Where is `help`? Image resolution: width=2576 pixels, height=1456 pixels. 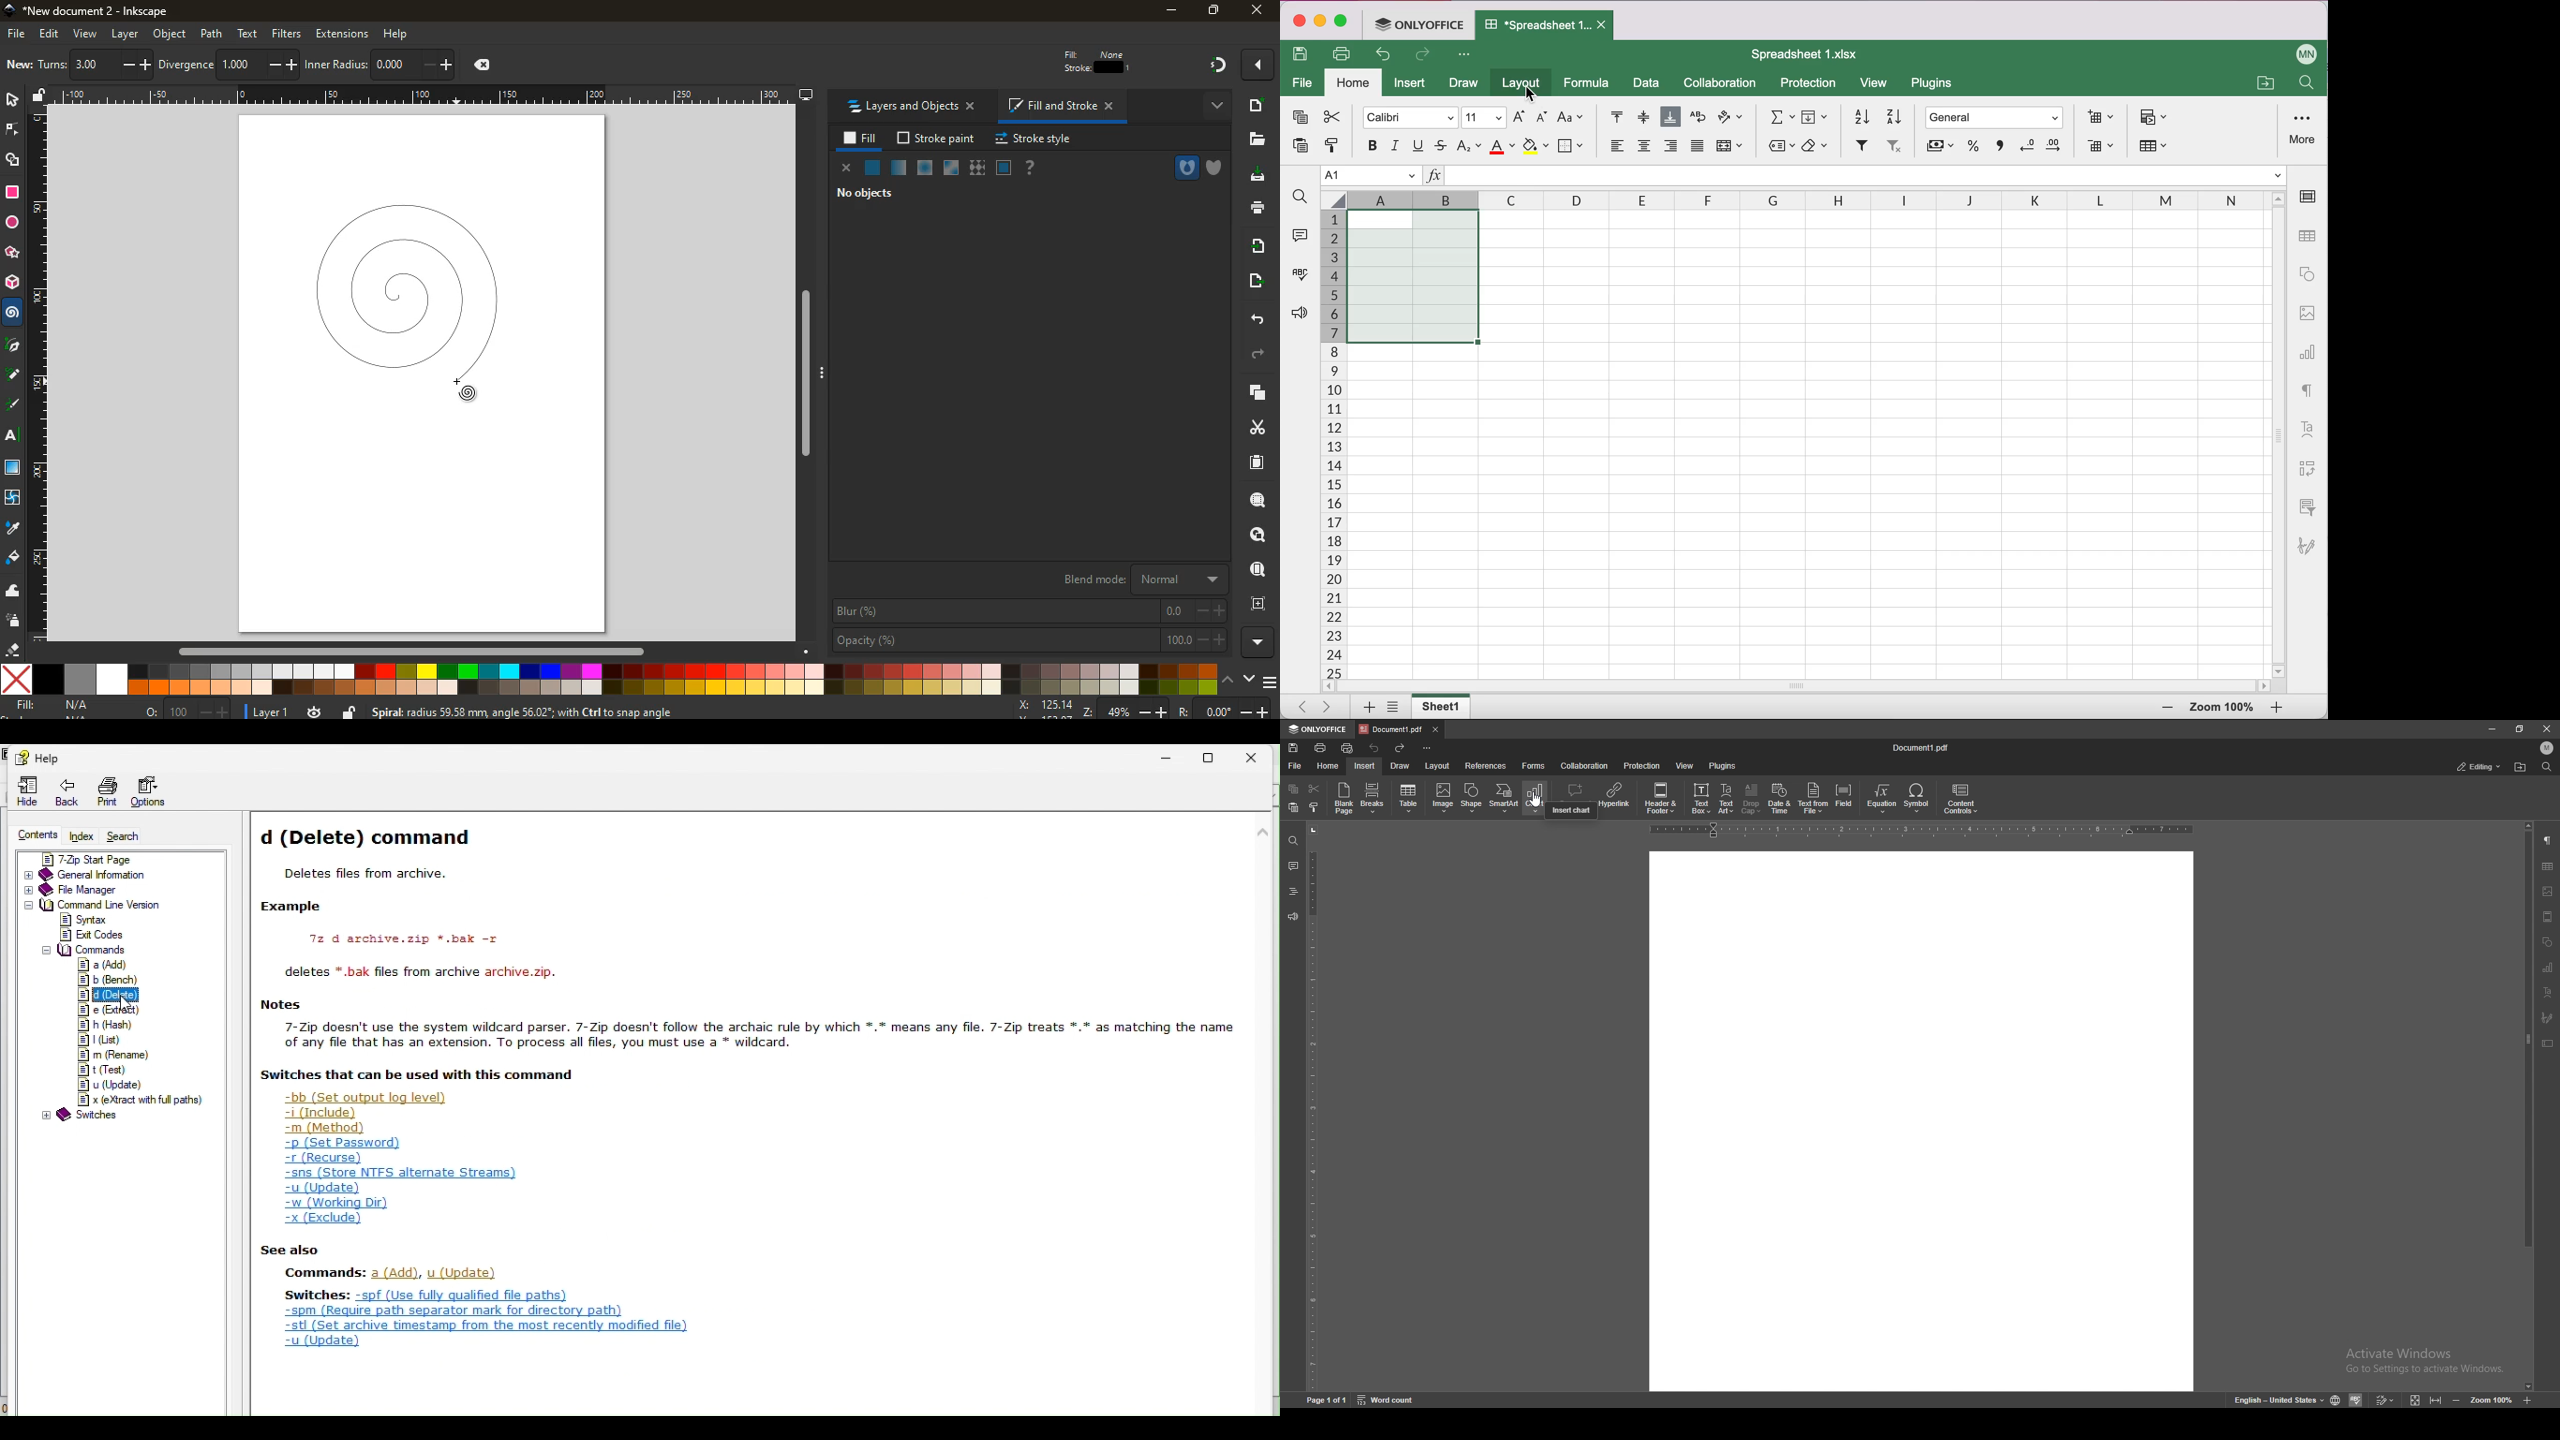
help is located at coordinates (1032, 169).